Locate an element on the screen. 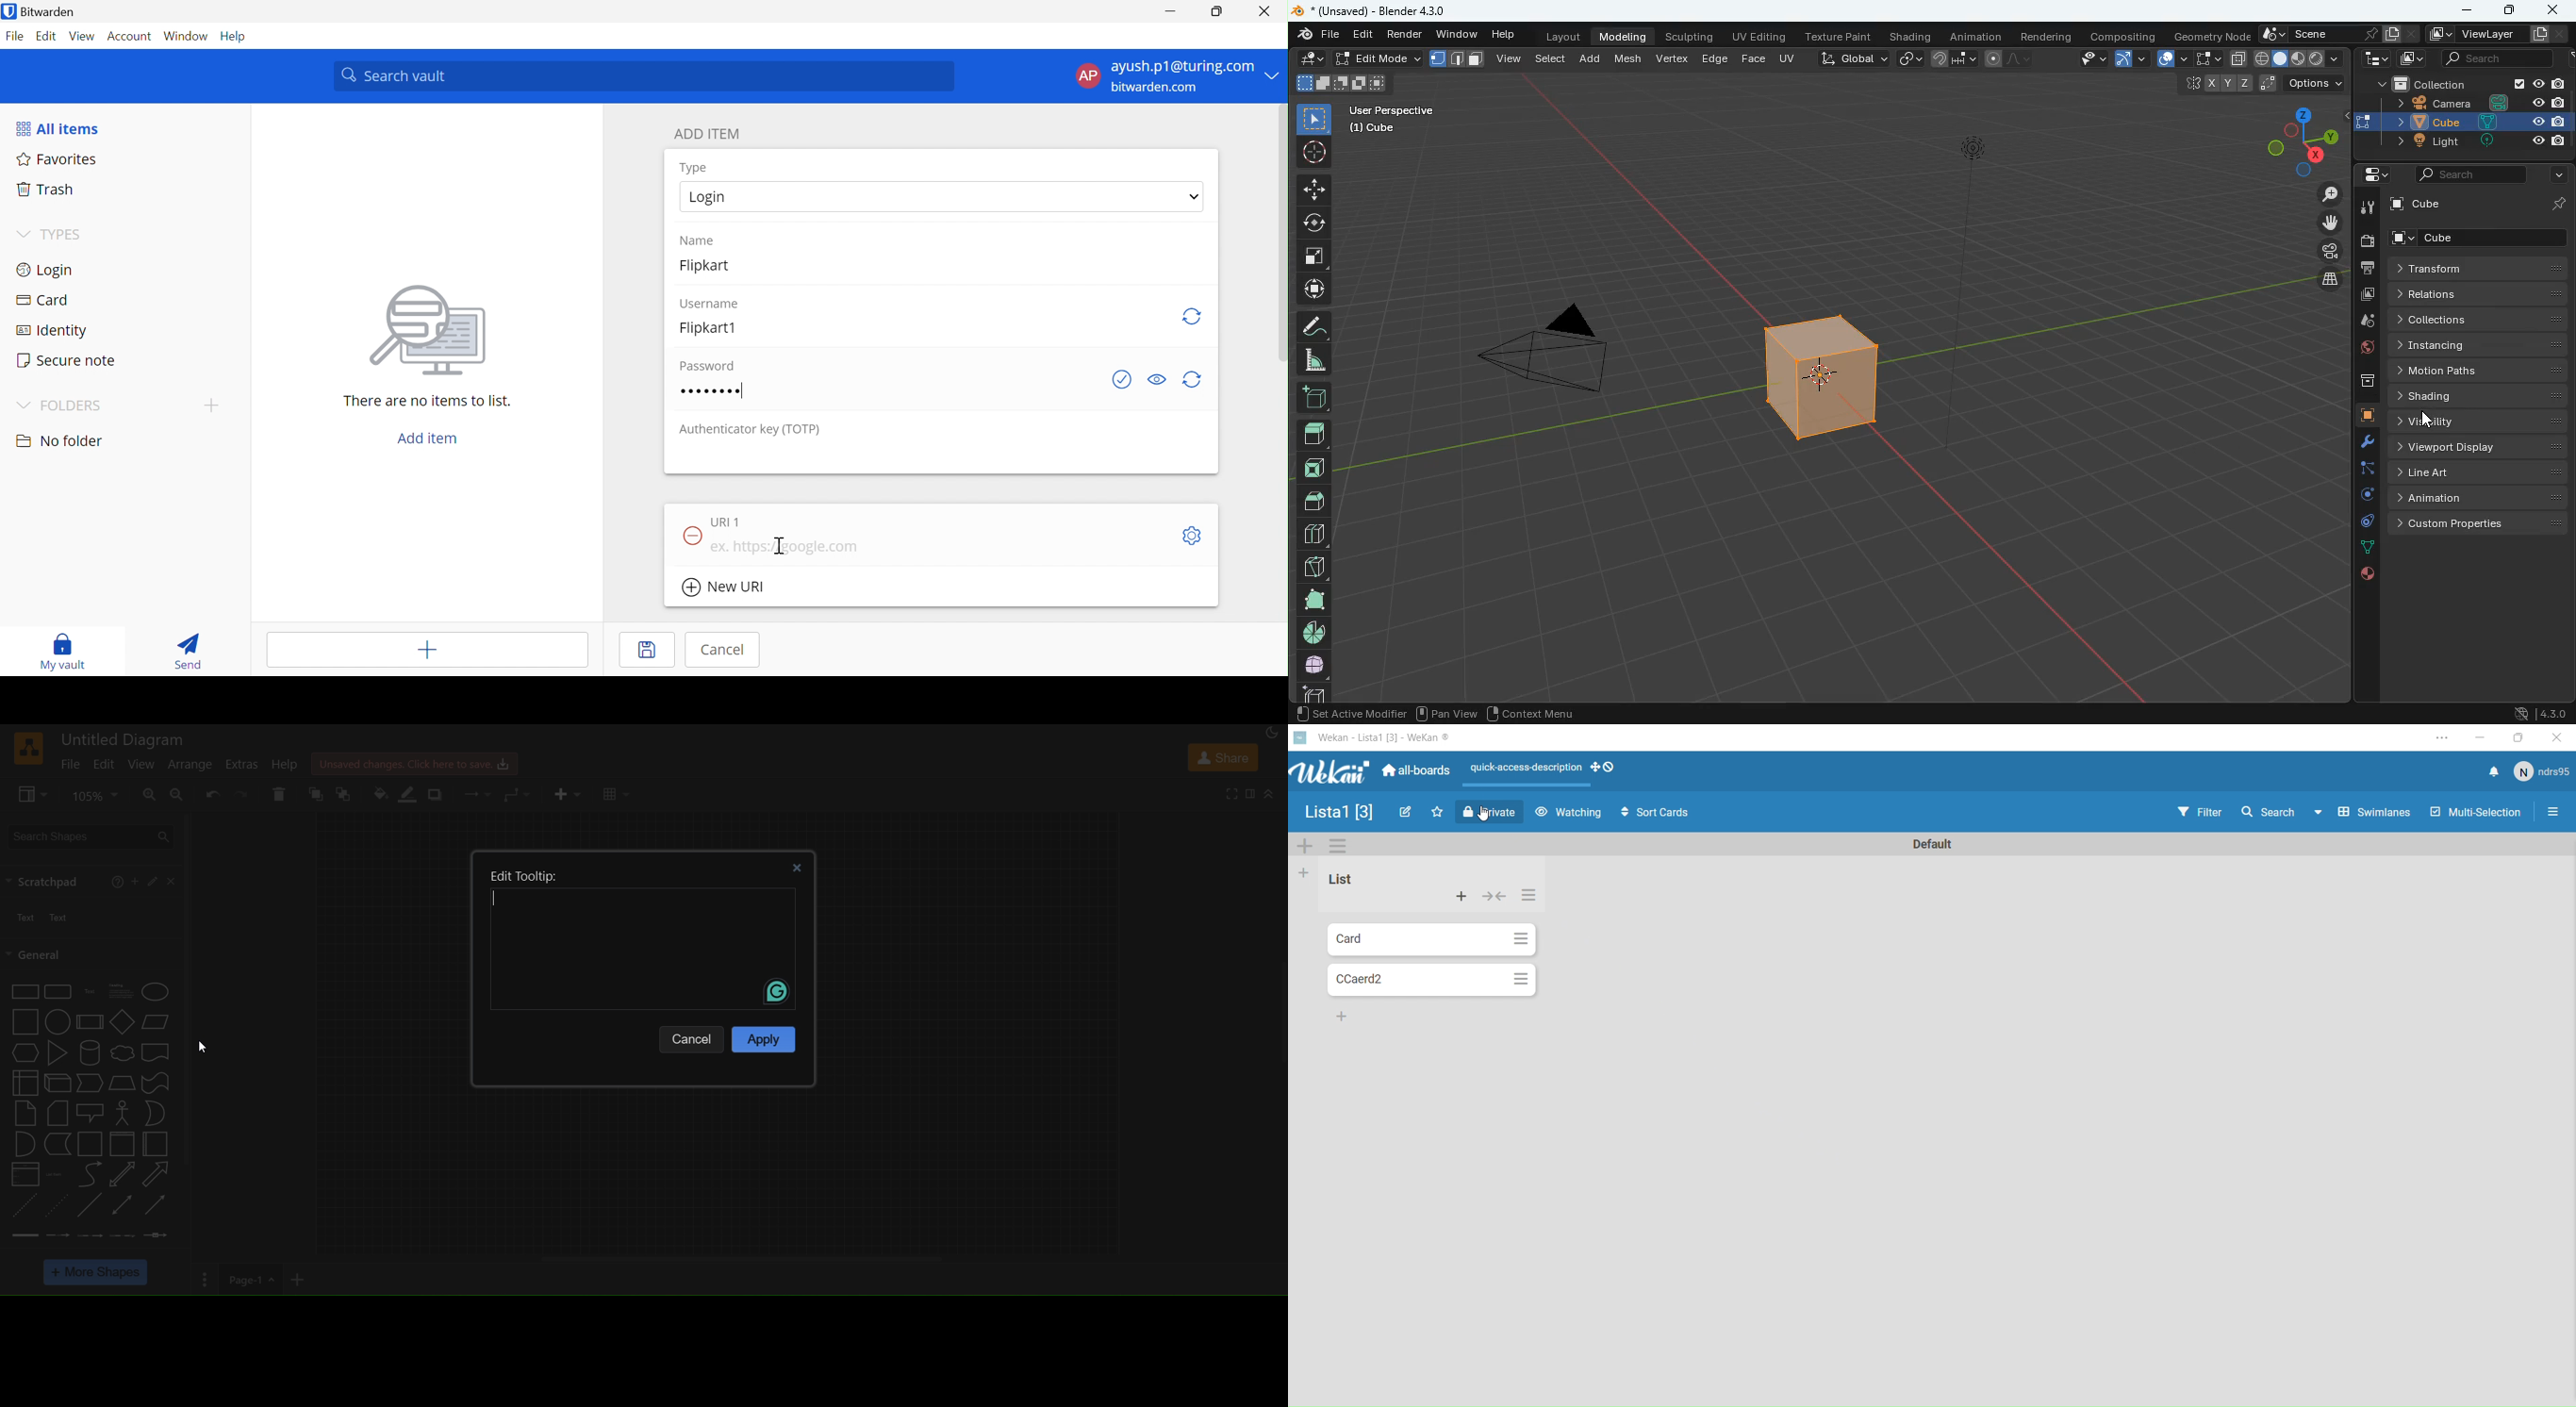 The width and height of the screenshot is (2576, 1428). View is located at coordinates (80, 36).